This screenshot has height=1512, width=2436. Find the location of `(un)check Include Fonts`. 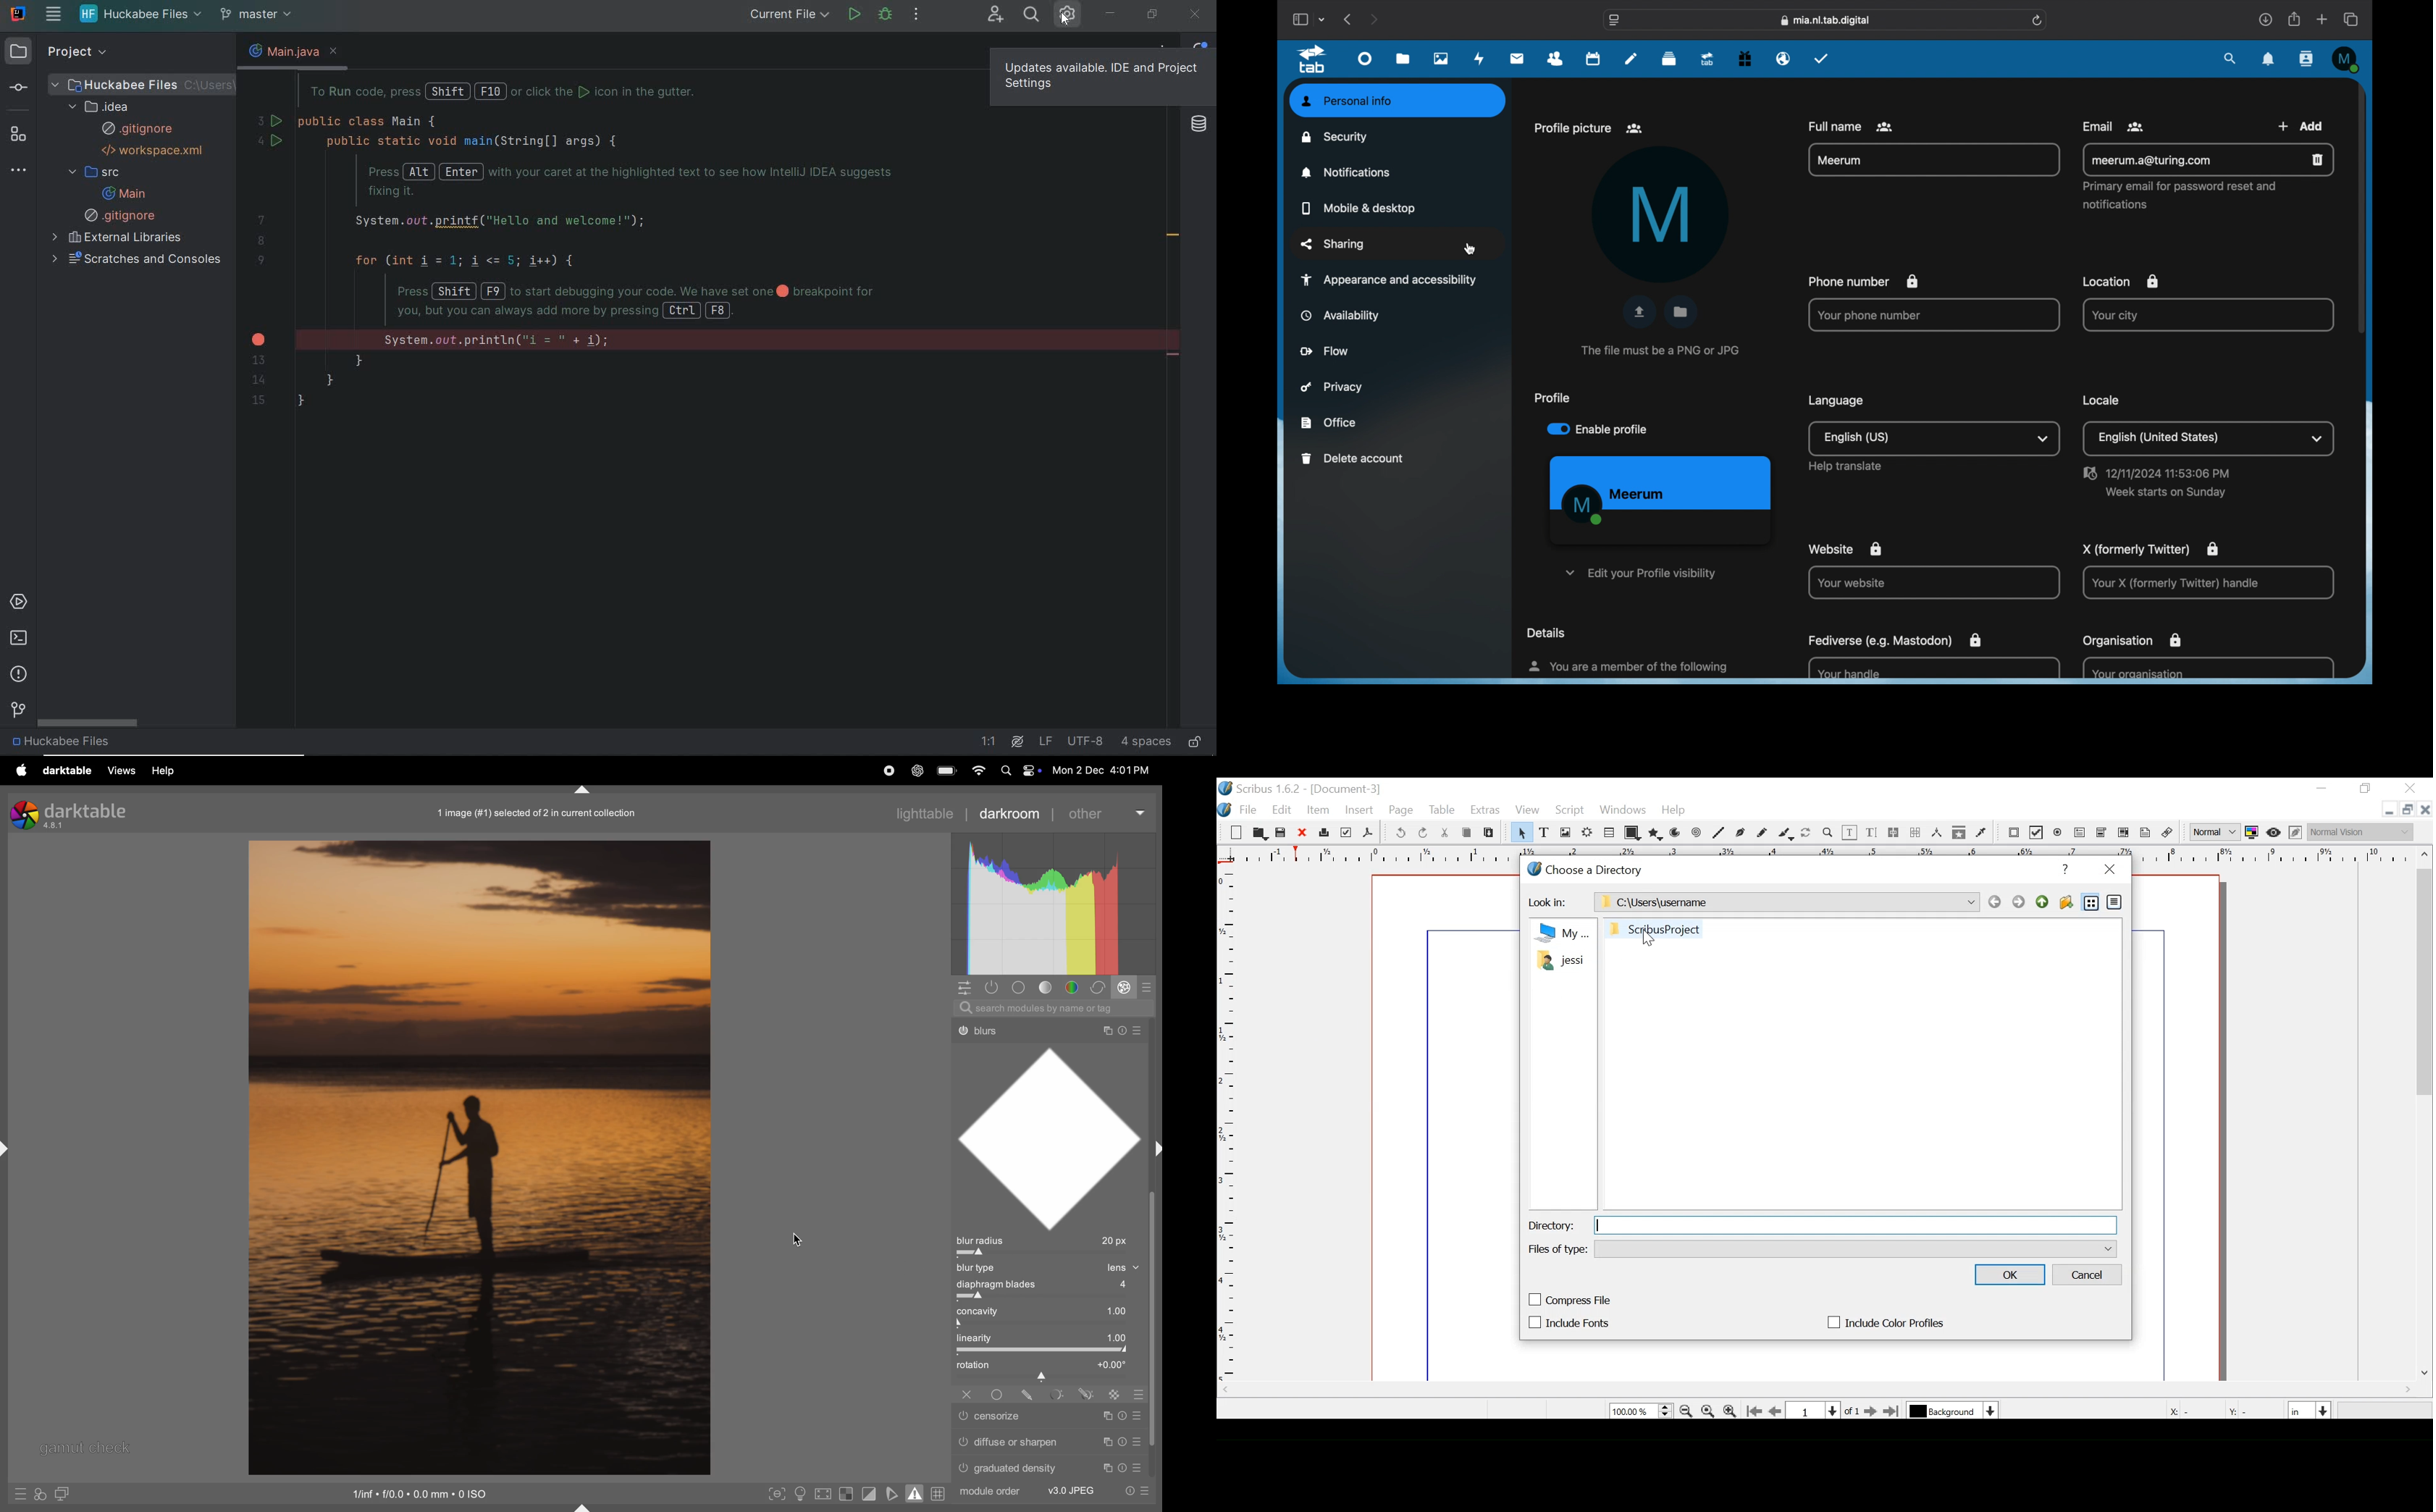

(un)check Include Fonts is located at coordinates (1571, 1322).